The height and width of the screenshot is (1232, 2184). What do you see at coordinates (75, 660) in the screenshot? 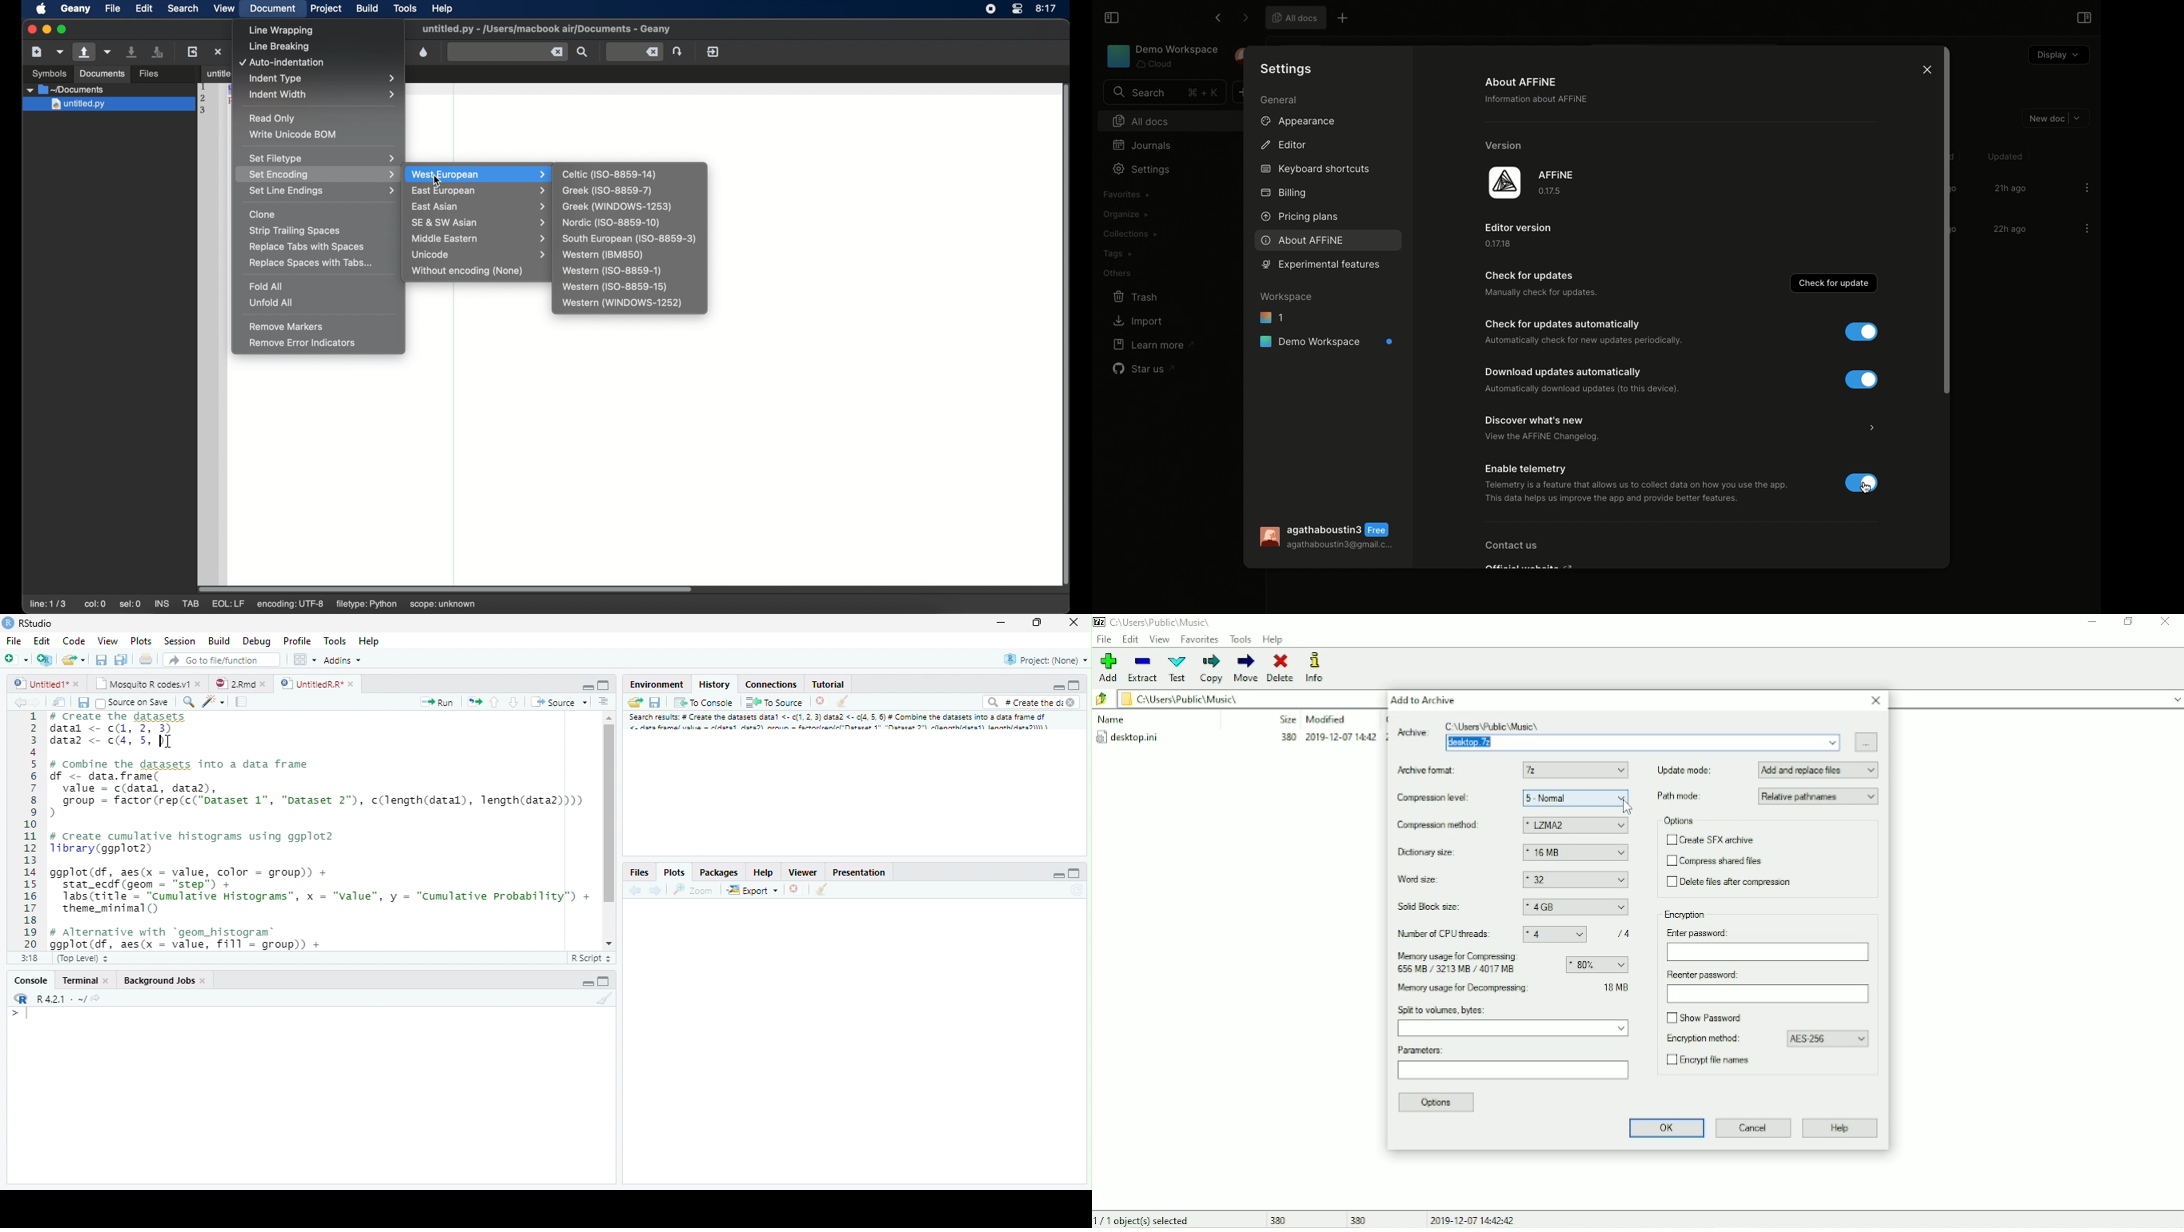
I see `Create a new file` at bounding box center [75, 660].